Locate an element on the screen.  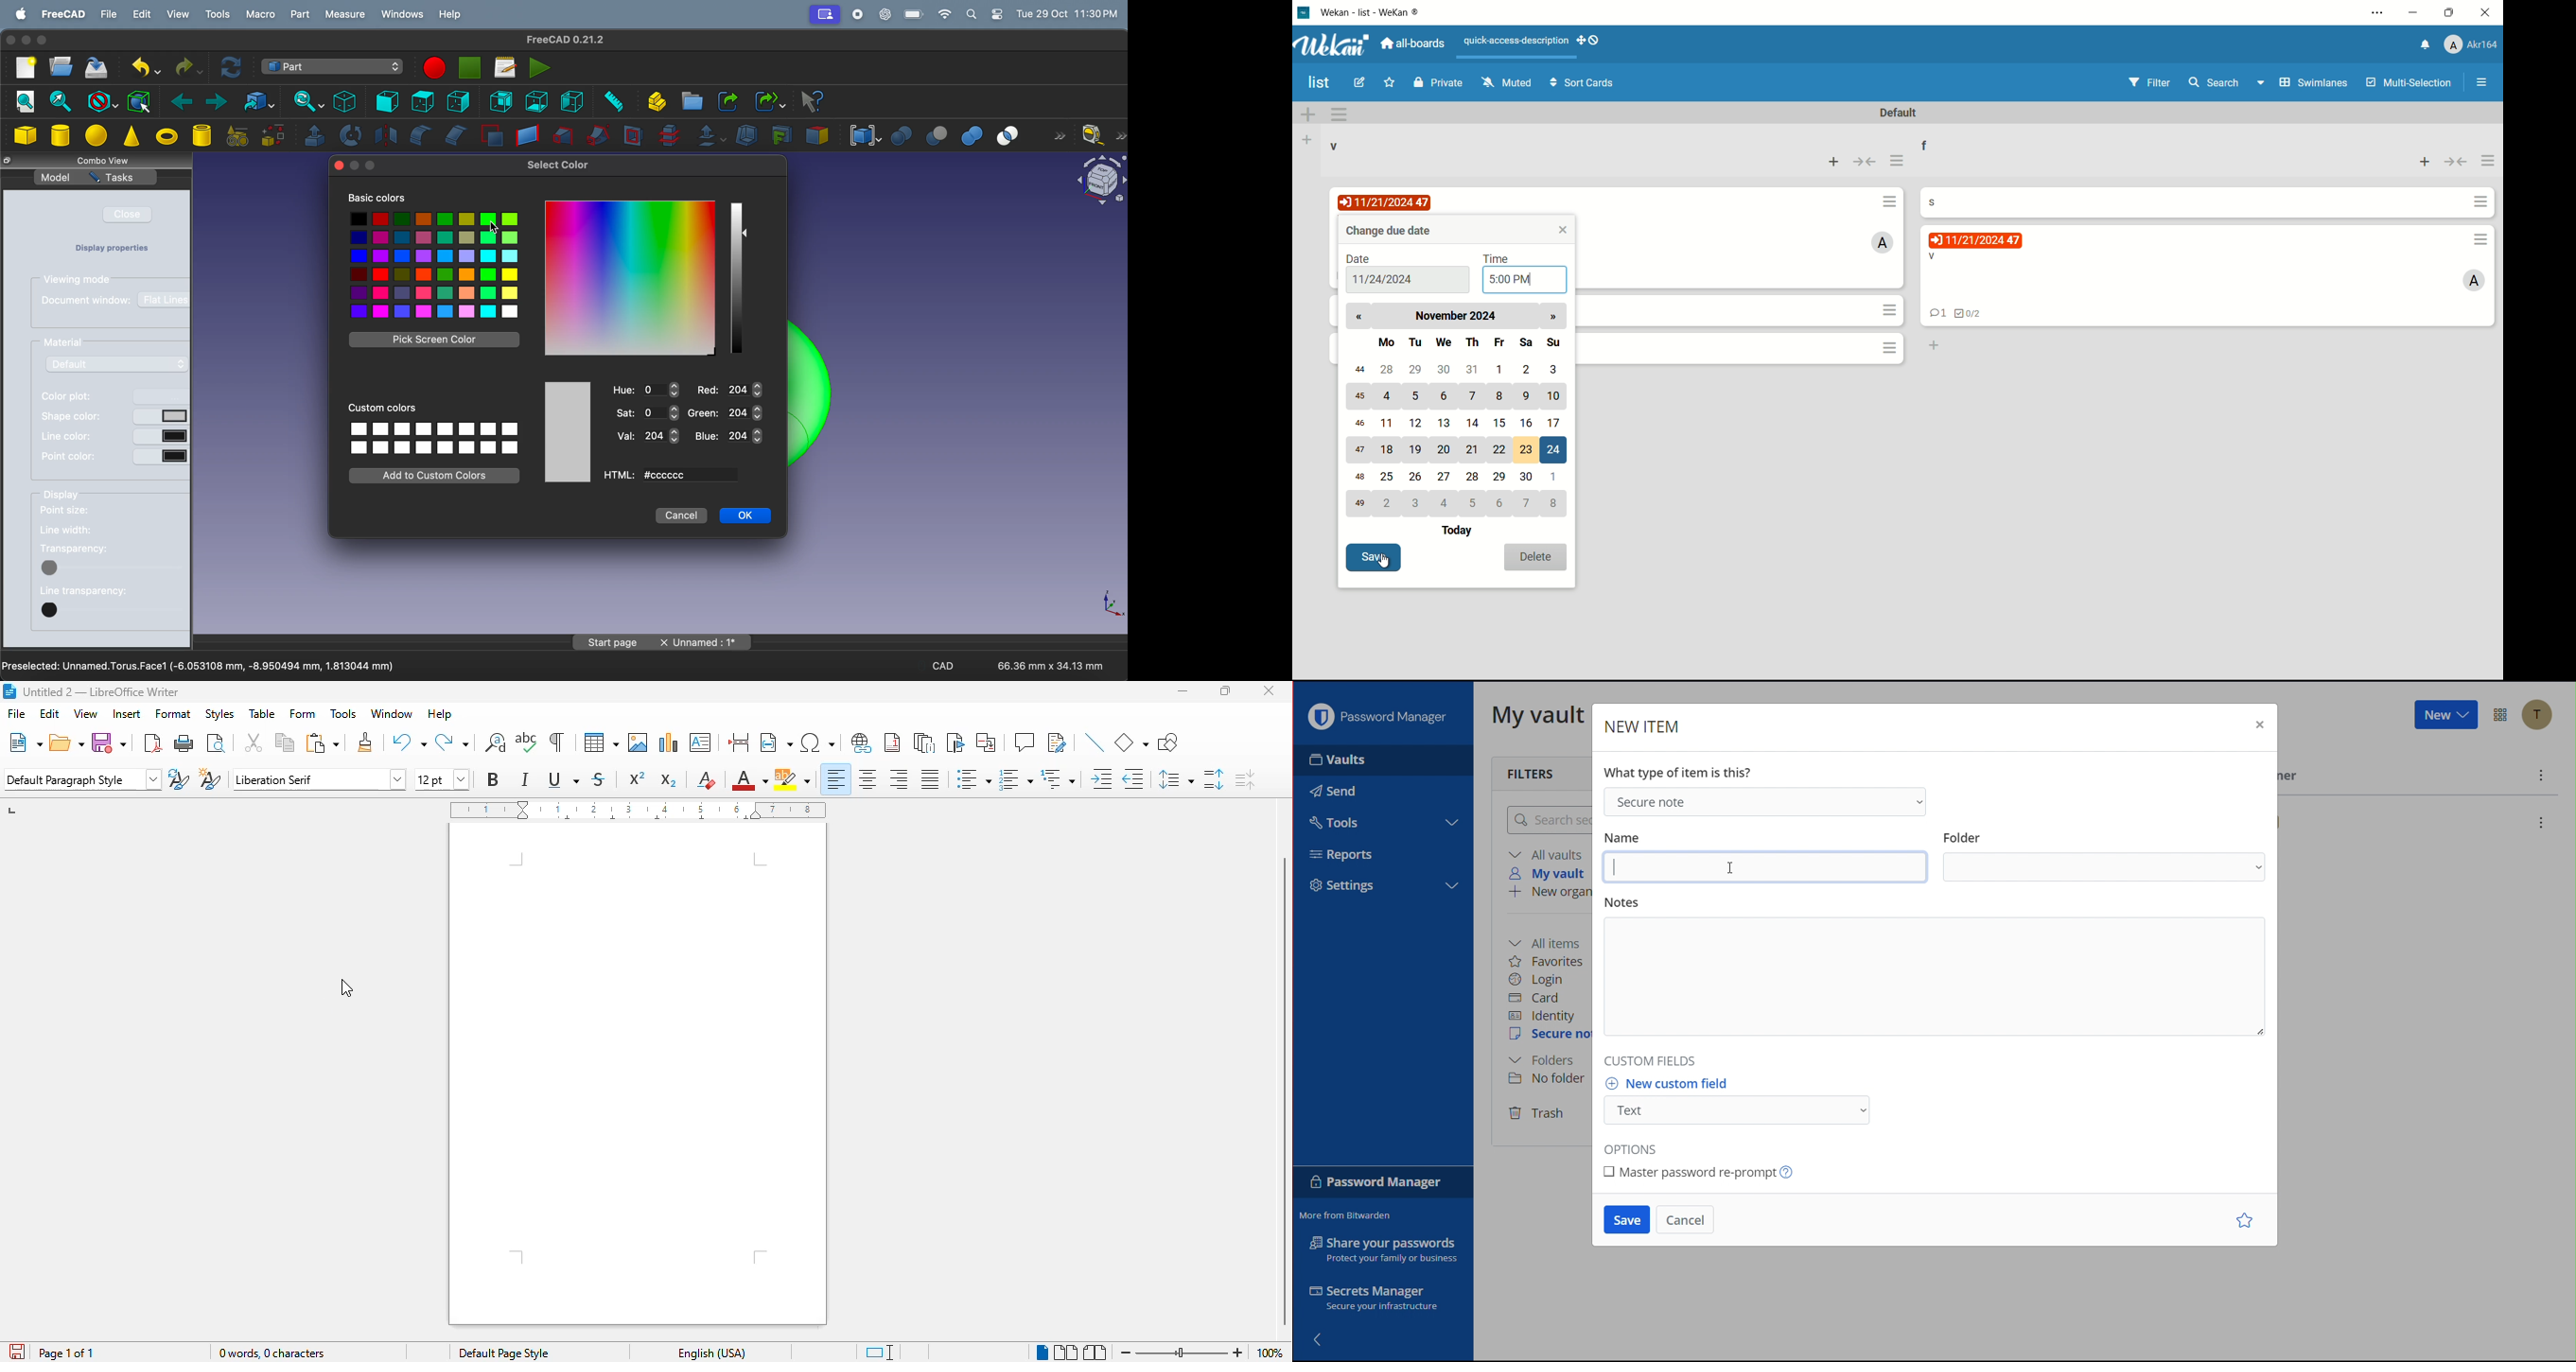
multi-page view is located at coordinates (1065, 1353).